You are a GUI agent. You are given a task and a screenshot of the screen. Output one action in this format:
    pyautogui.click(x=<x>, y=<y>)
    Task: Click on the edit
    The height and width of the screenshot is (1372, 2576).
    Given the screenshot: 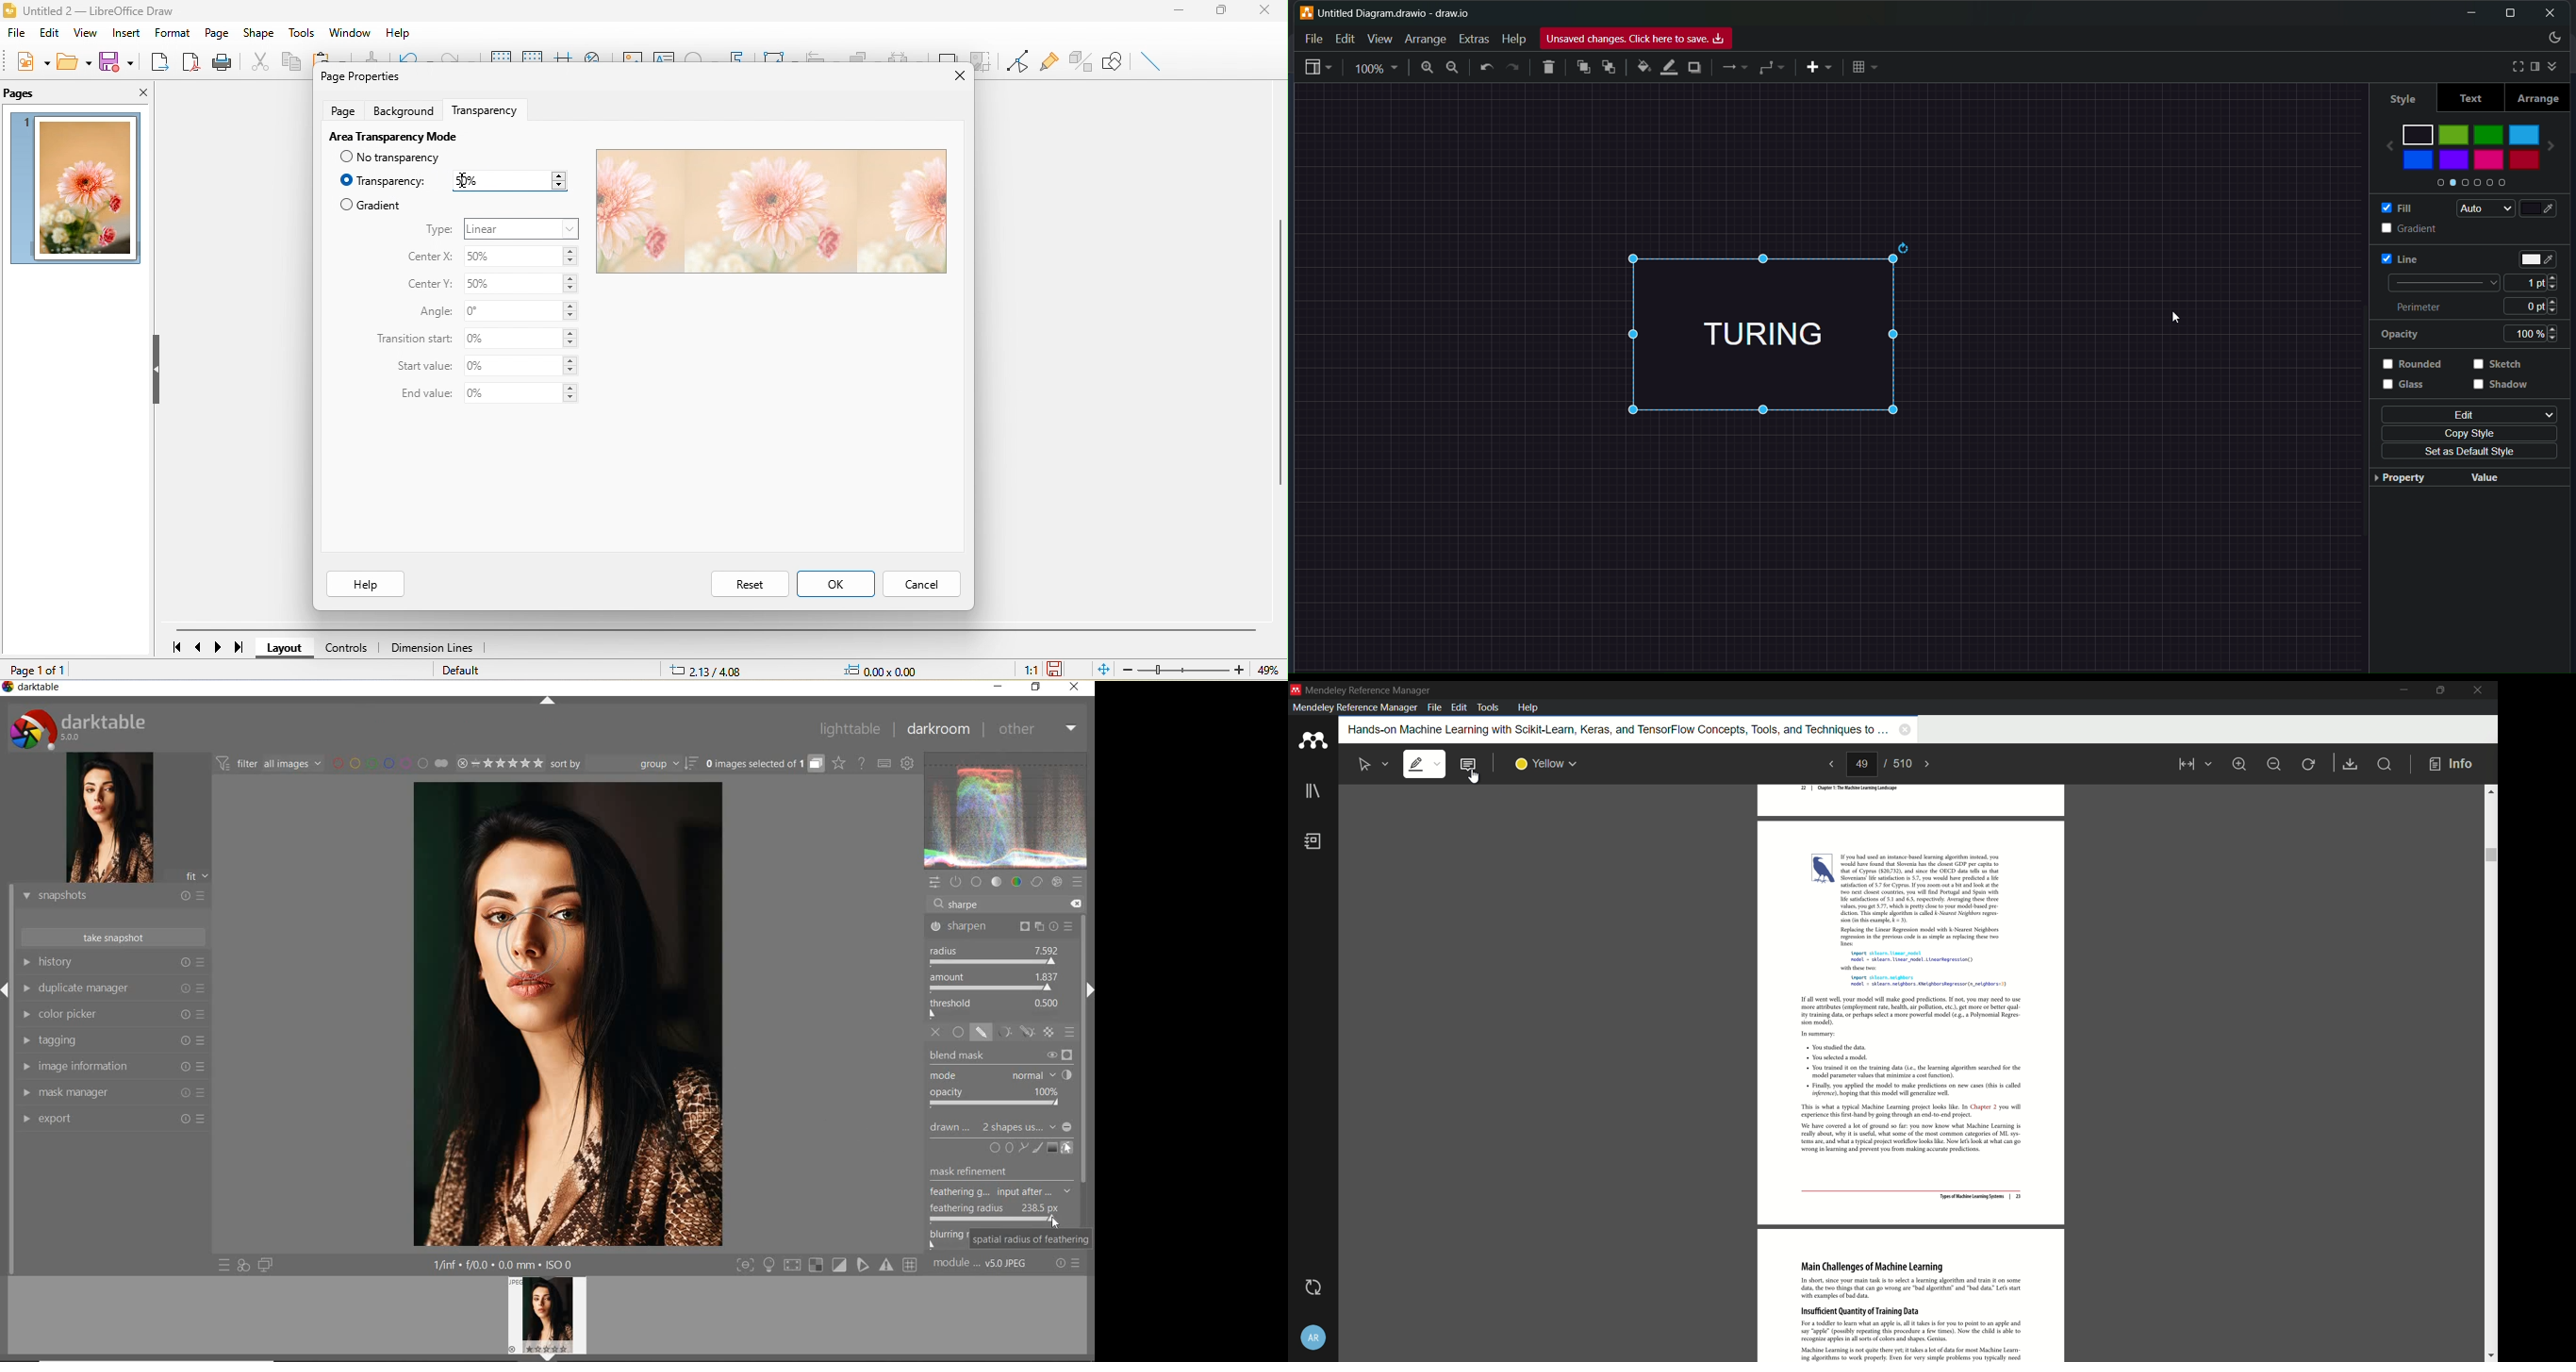 What is the action you would take?
    pyautogui.click(x=2465, y=414)
    